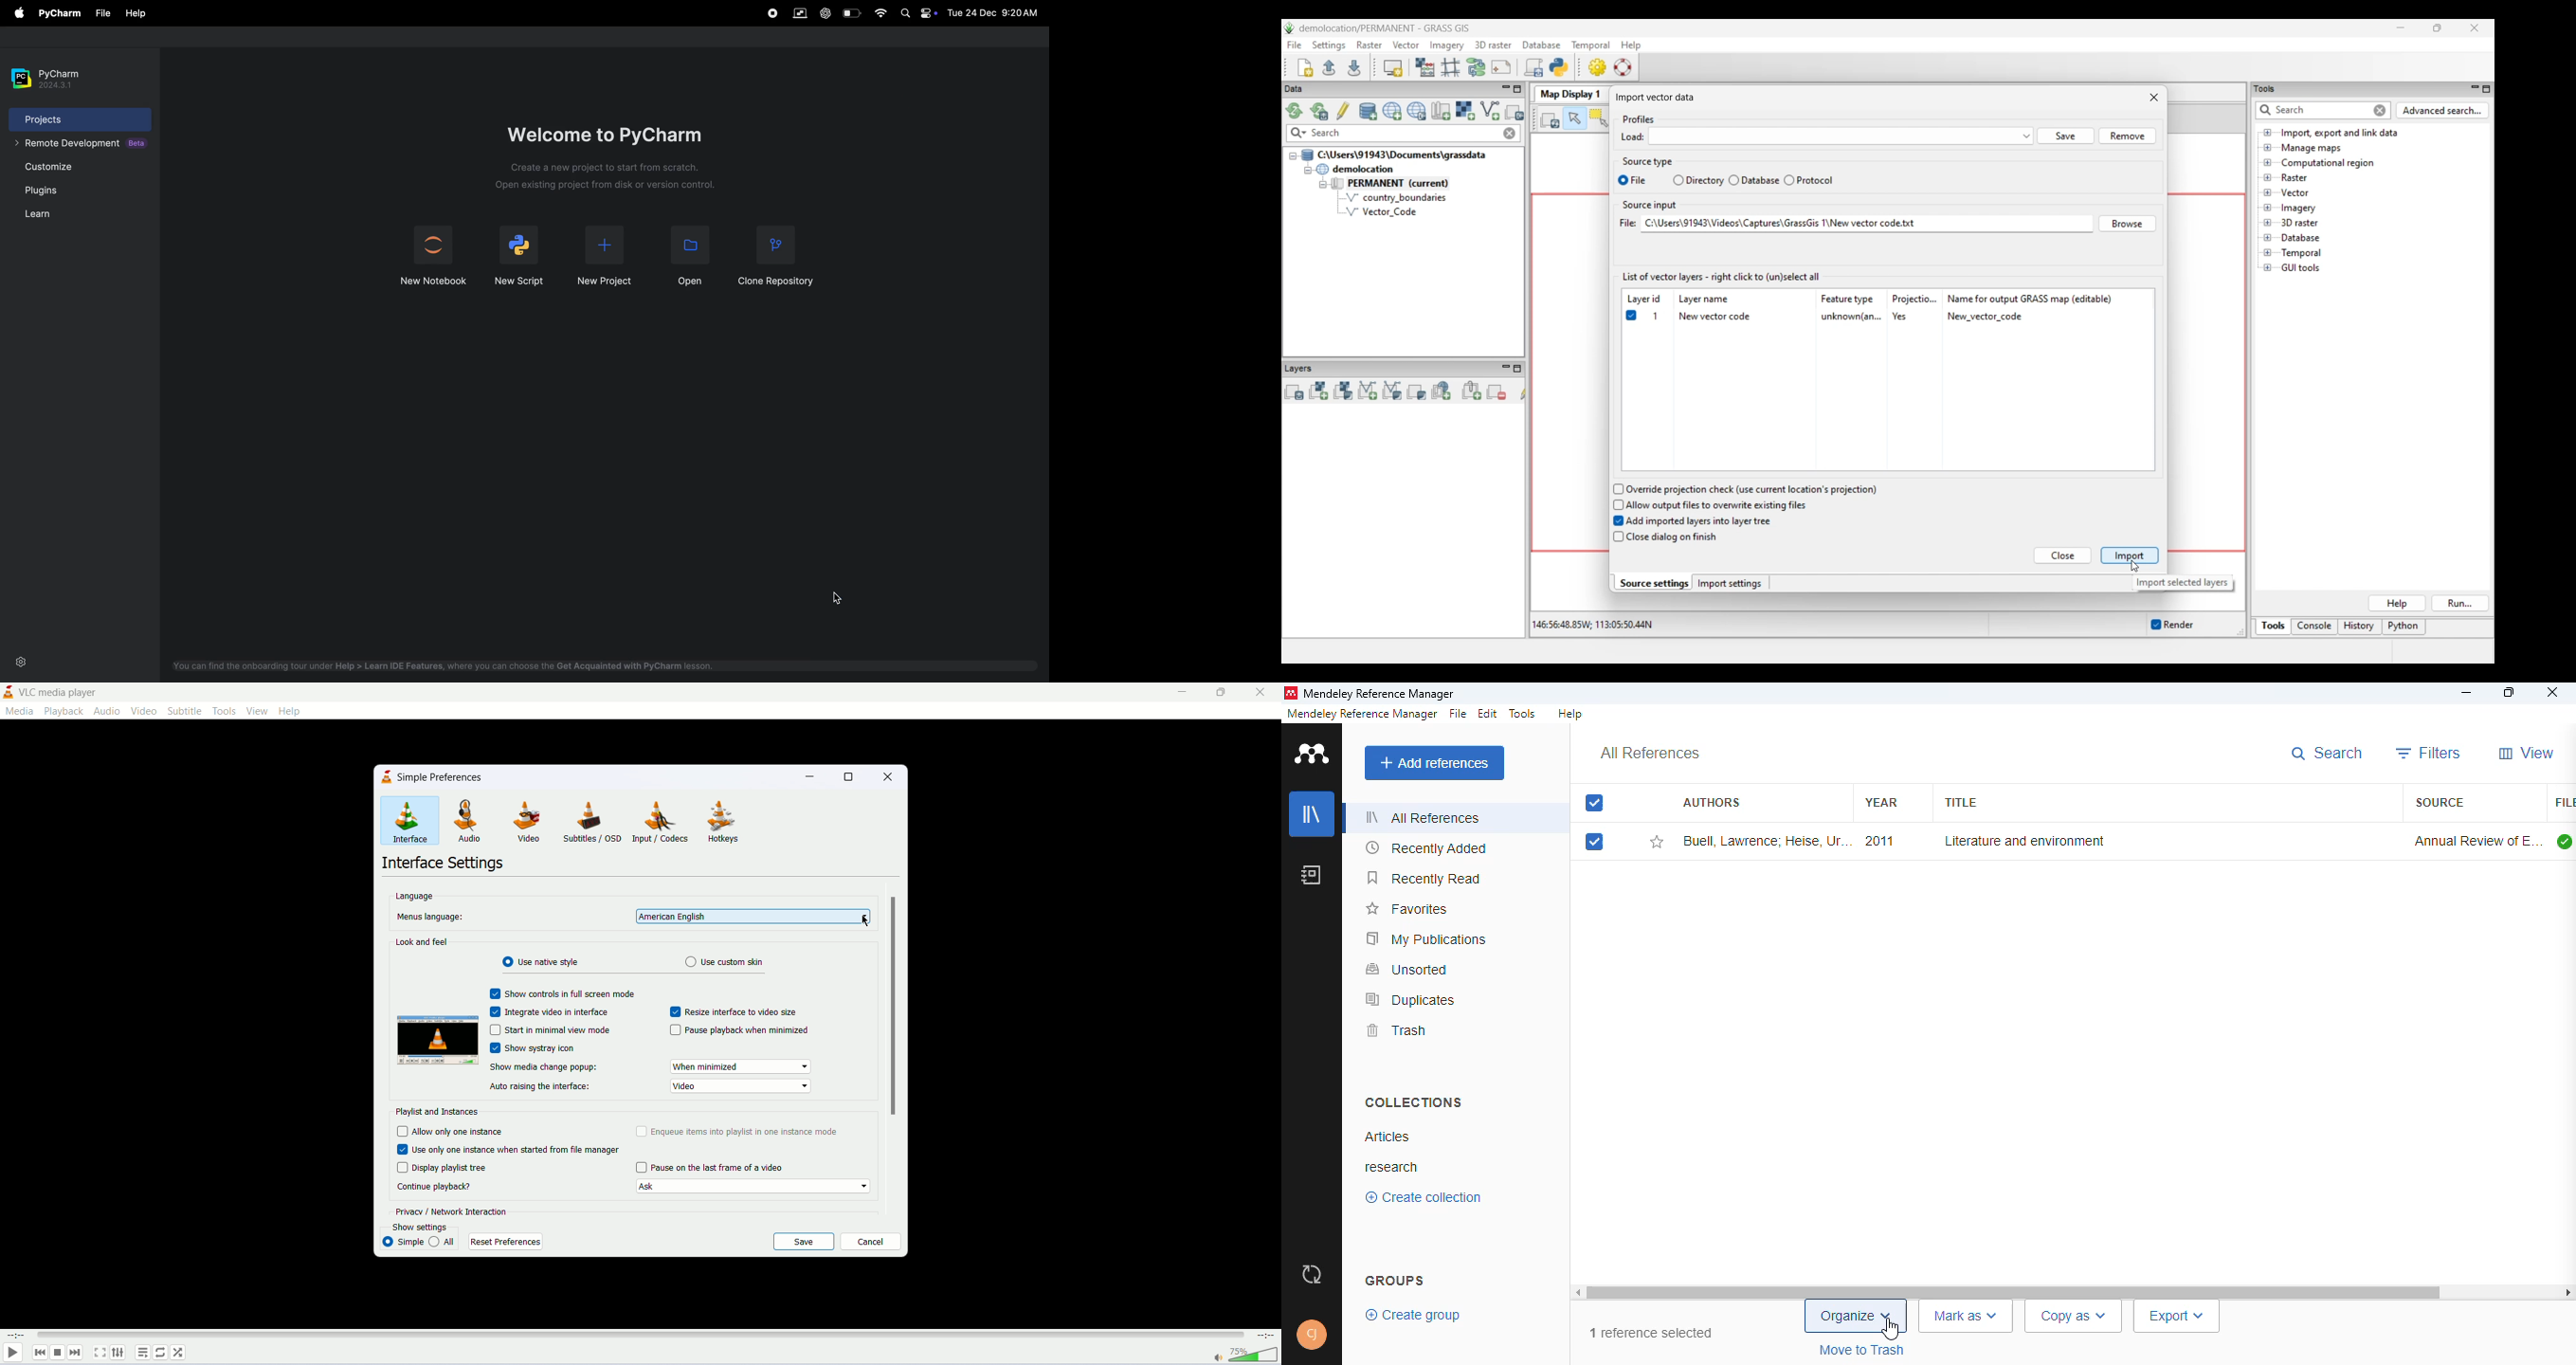 This screenshot has width=2576, height=1372. Describe the element at coordinates (387, 777) in the screenshot. I see `logo` at that location.